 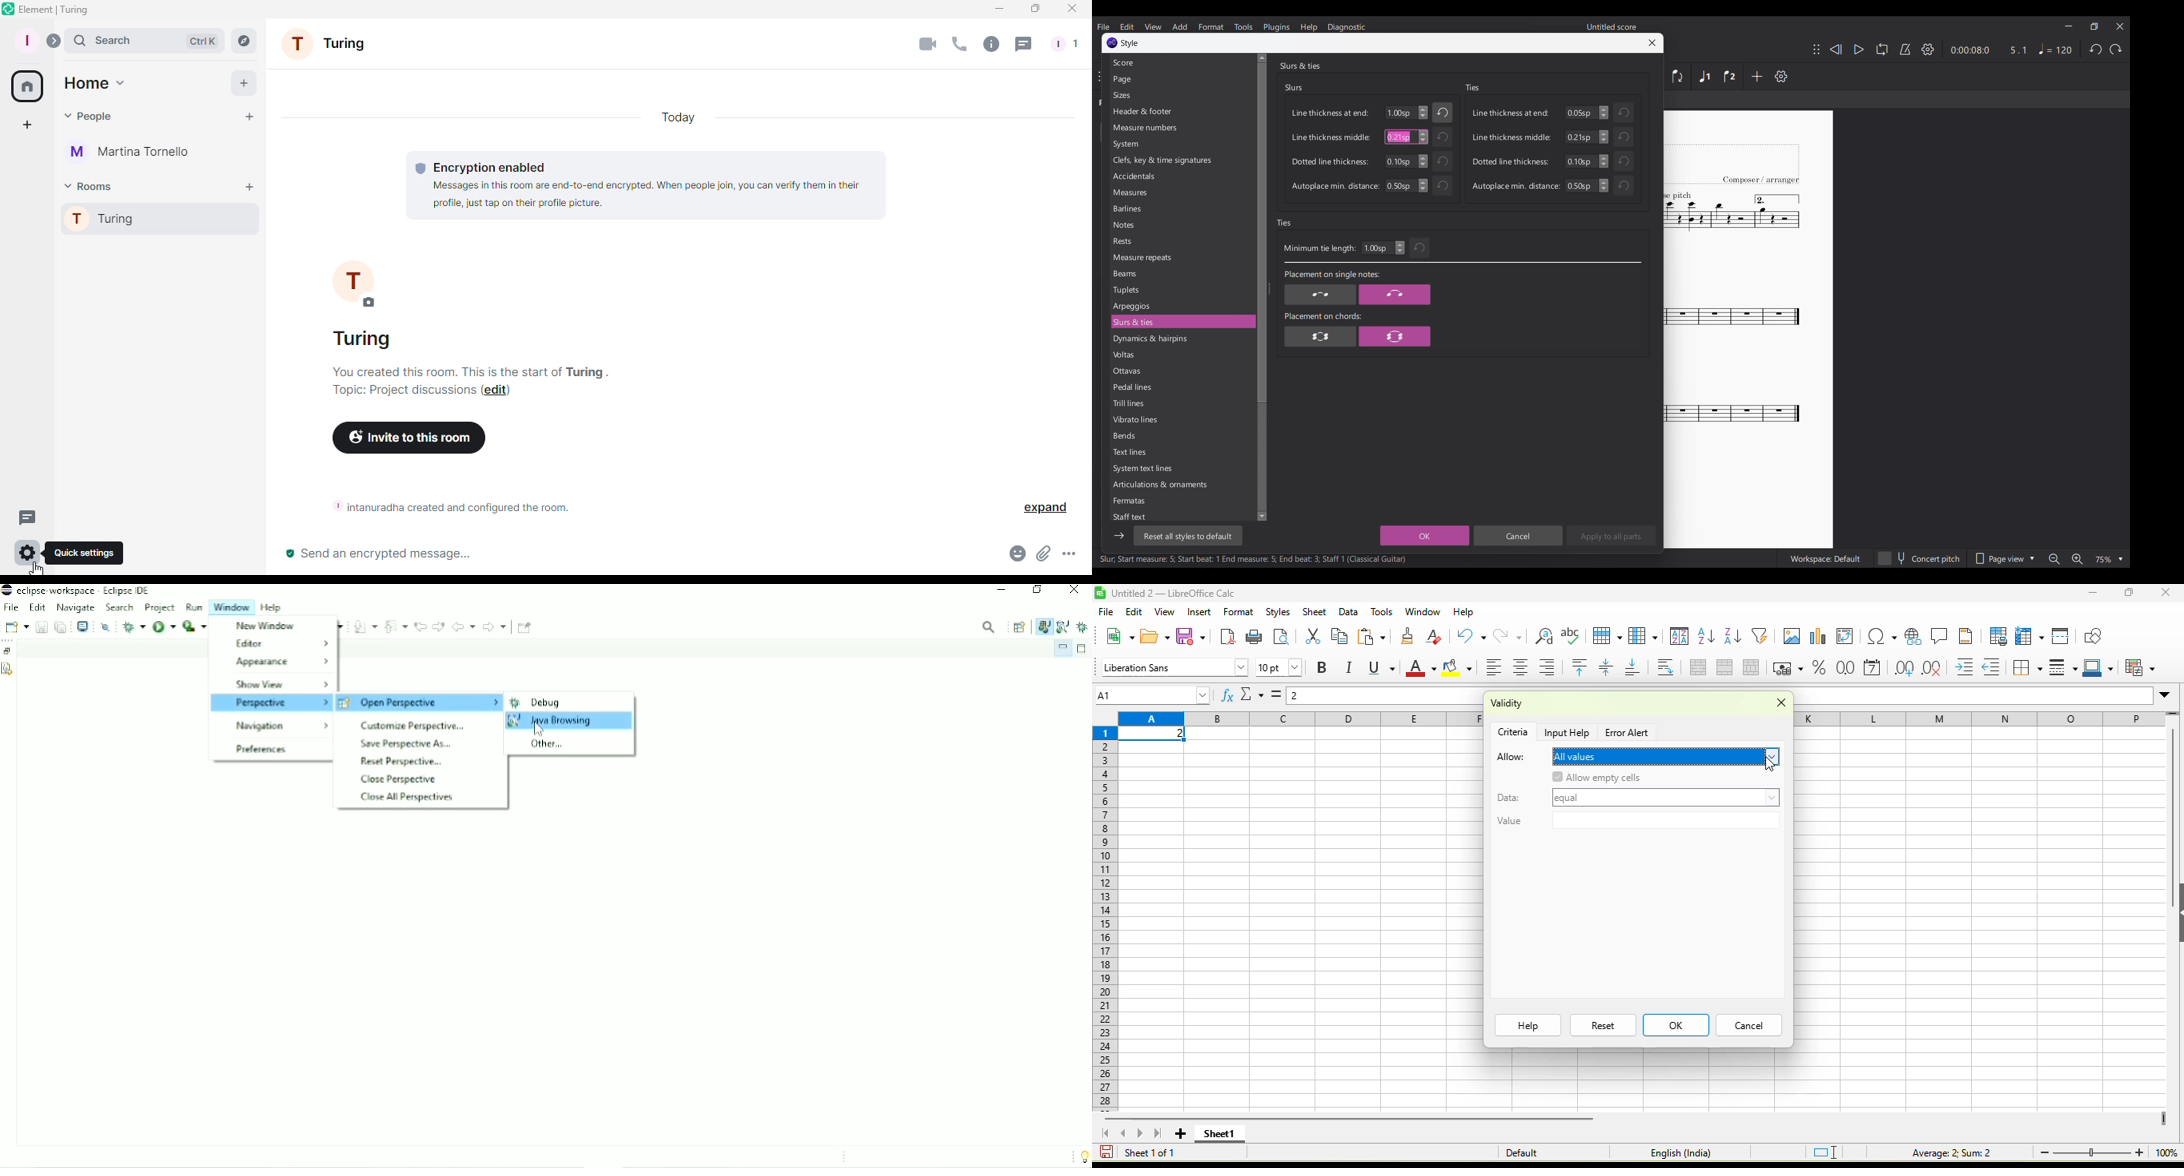 I want to click on Room info, so click(x=989, y=47).